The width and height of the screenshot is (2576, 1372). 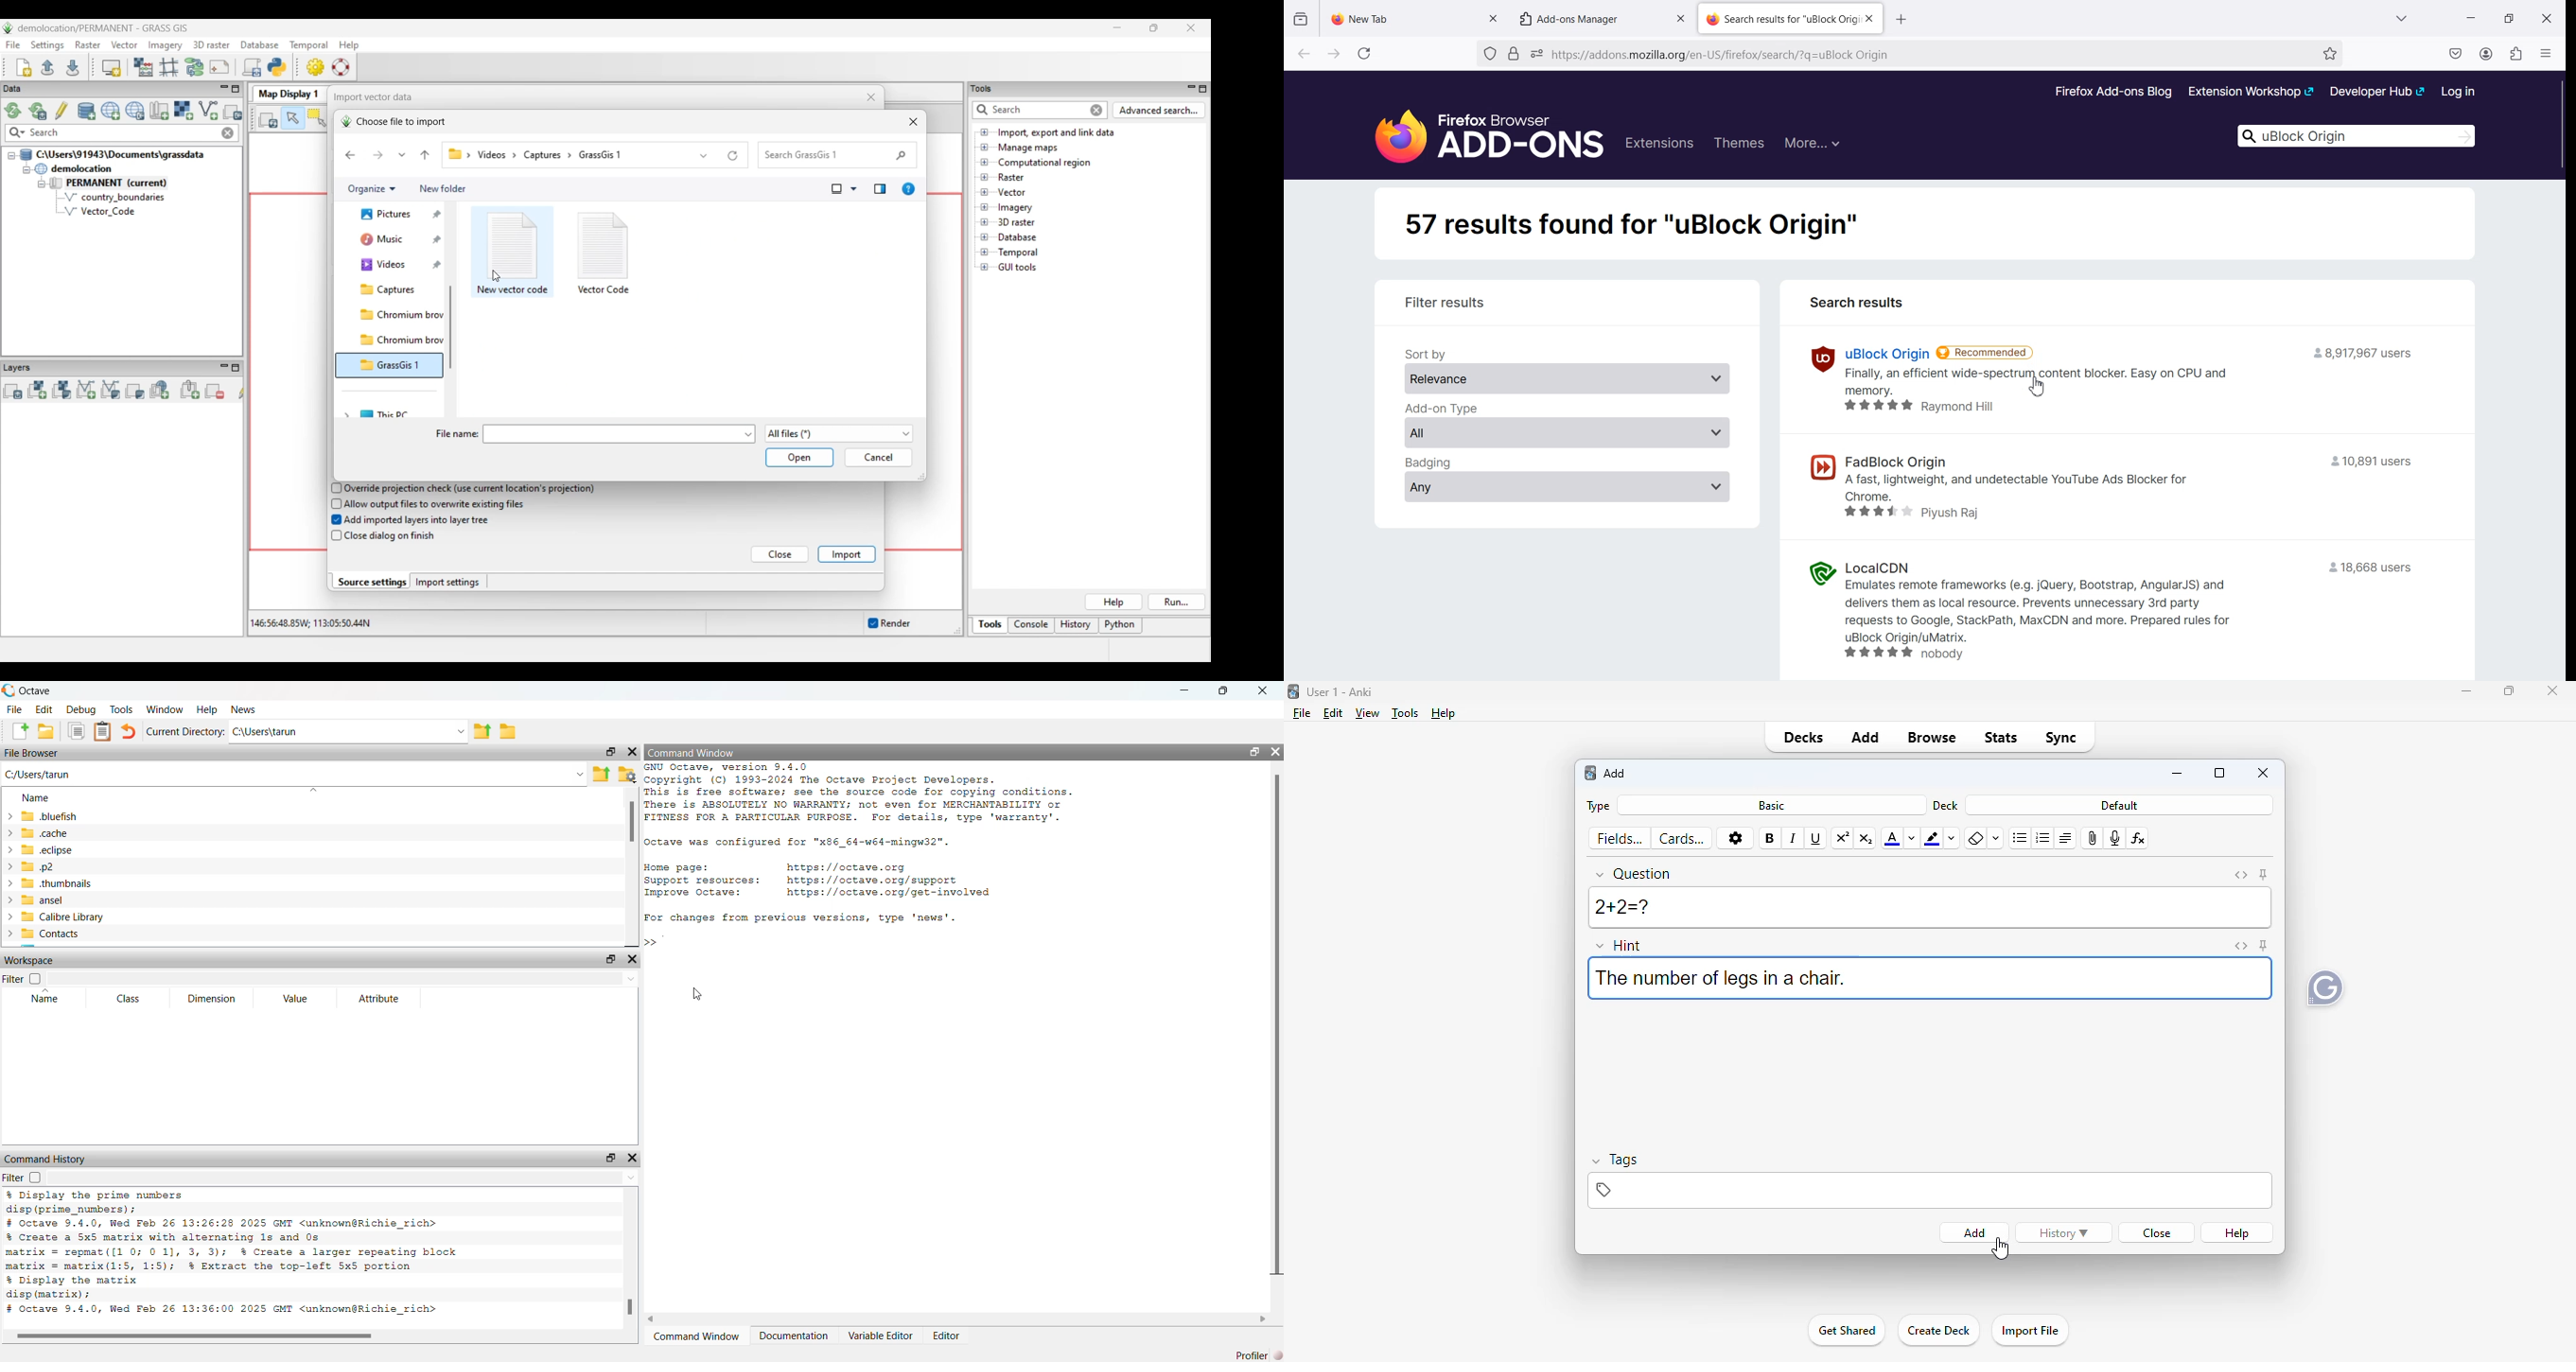 What do you see at coordinates (1816, 839) in the screenshot?
I see `underline` at bounding box center [1816, 839].